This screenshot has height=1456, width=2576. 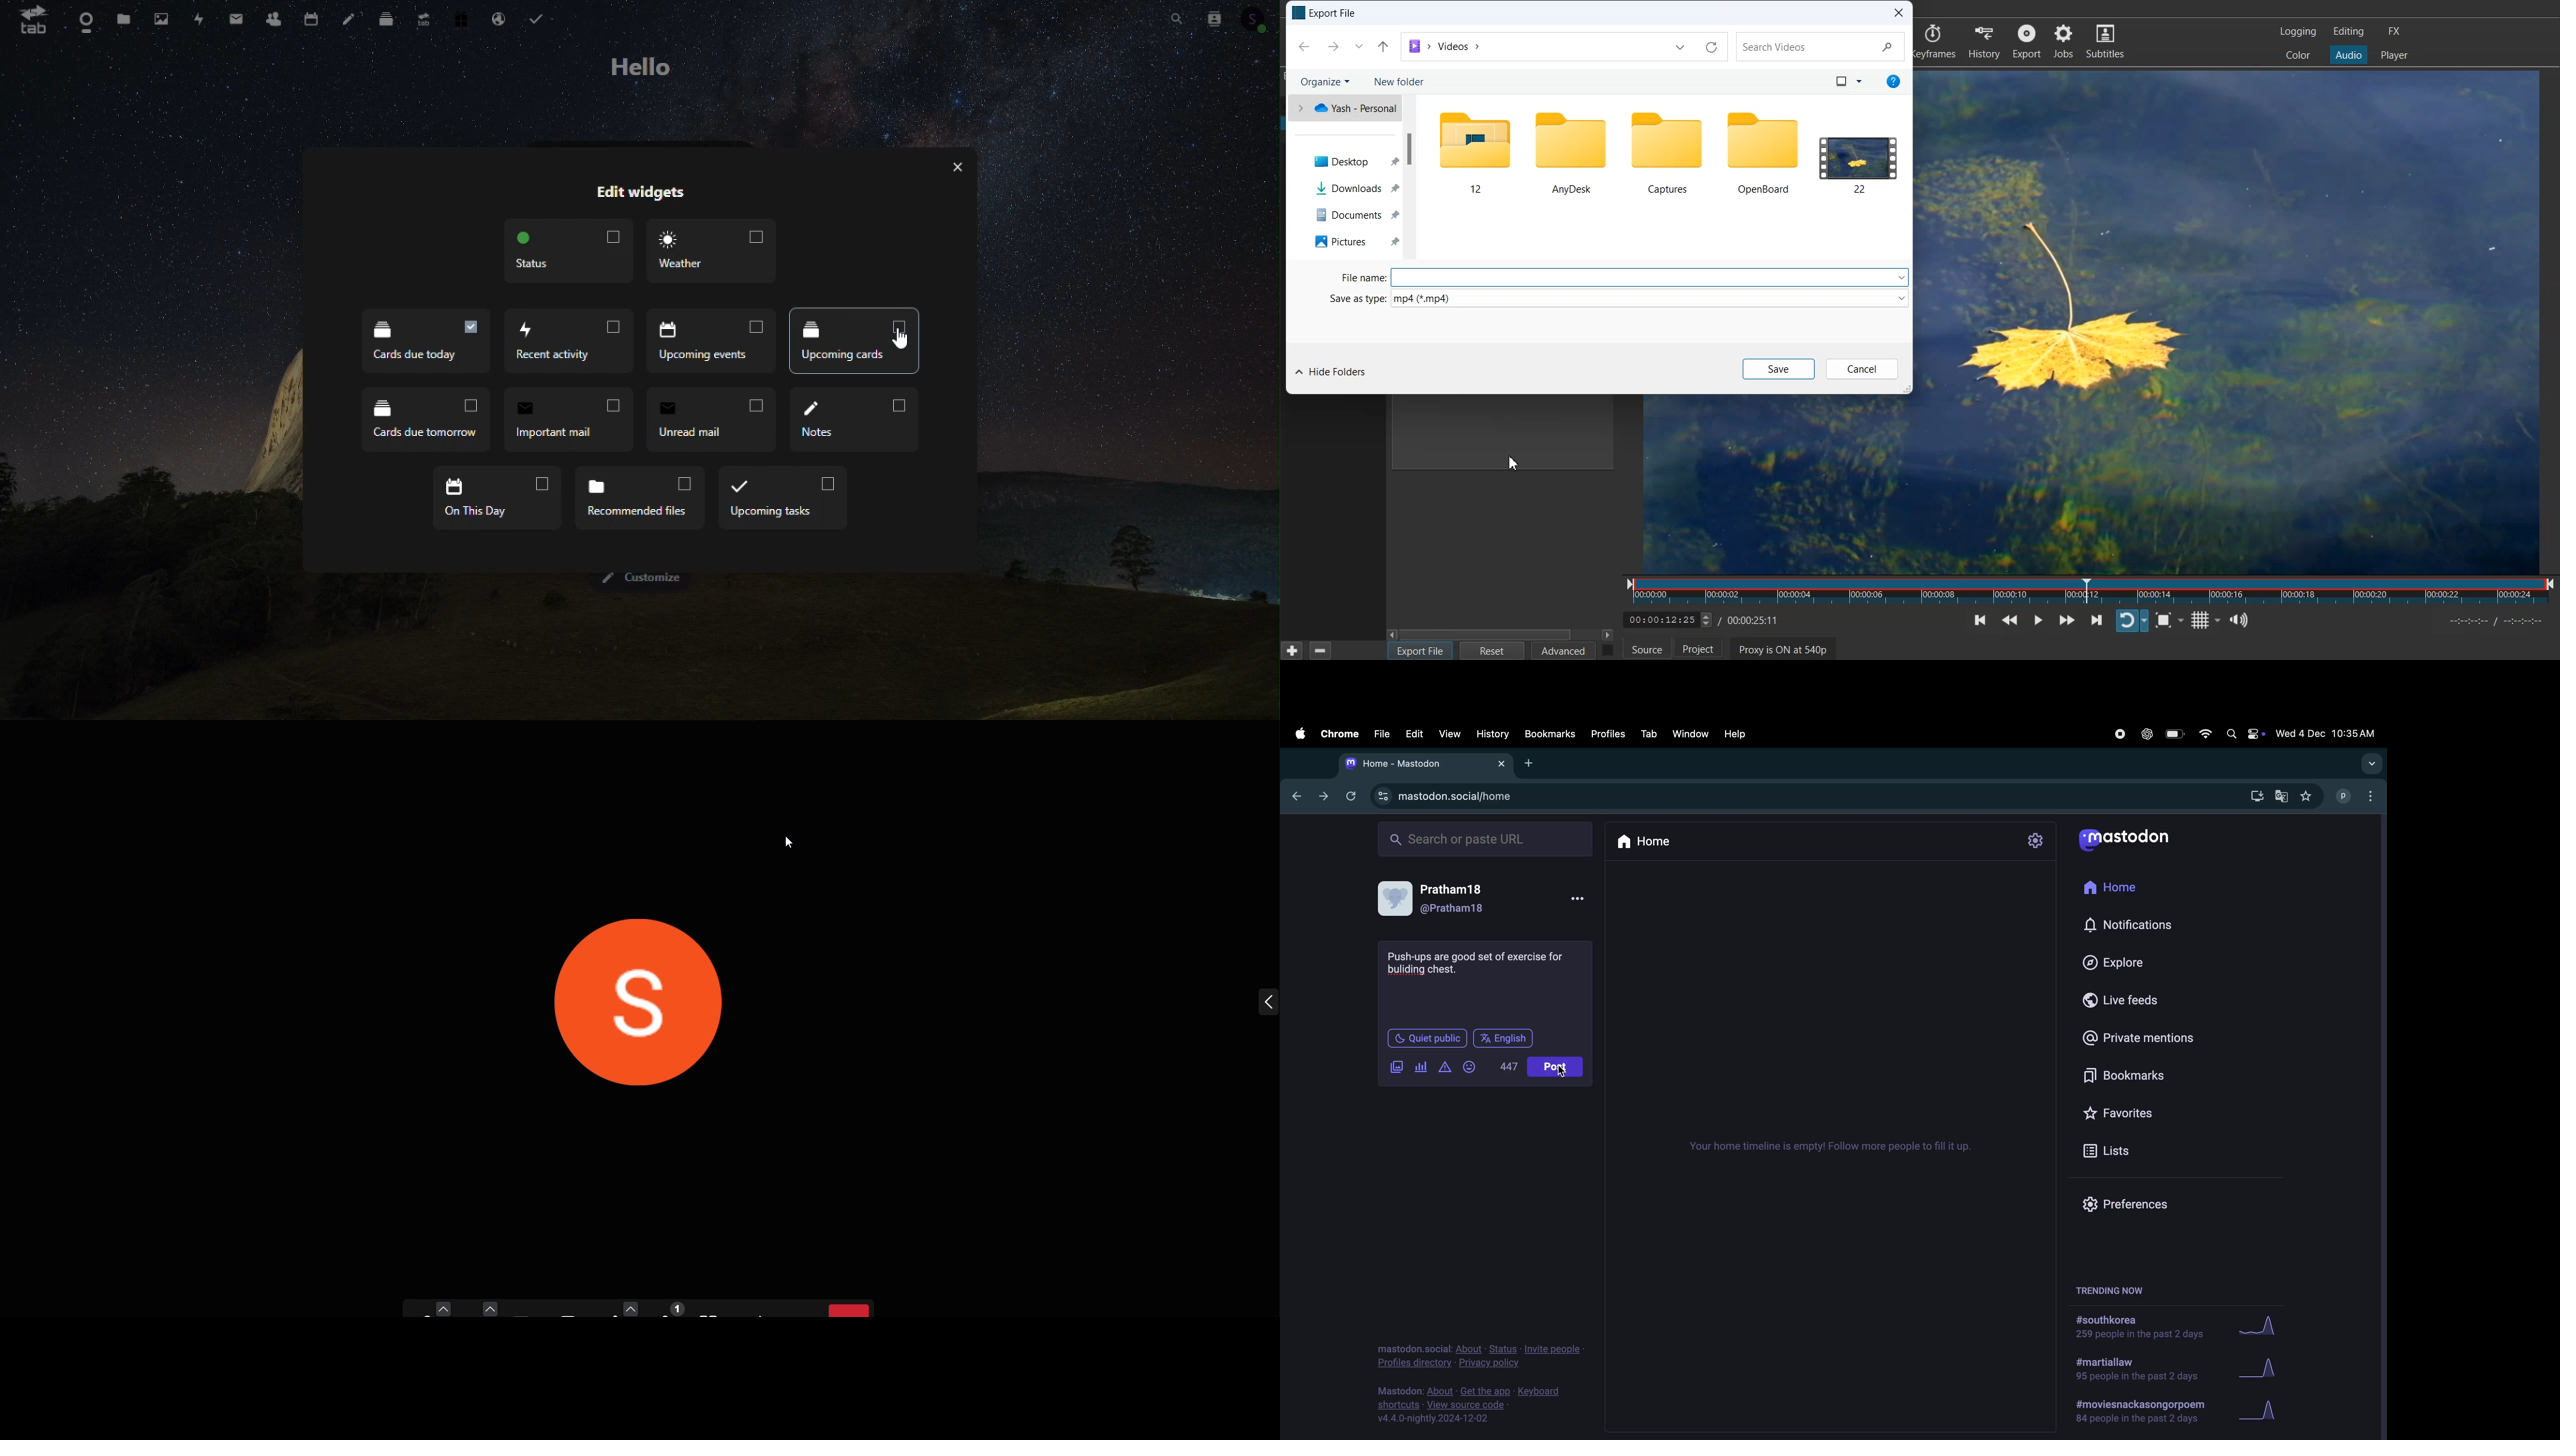 I want to click on user profile, so click(x=1445, y=898).